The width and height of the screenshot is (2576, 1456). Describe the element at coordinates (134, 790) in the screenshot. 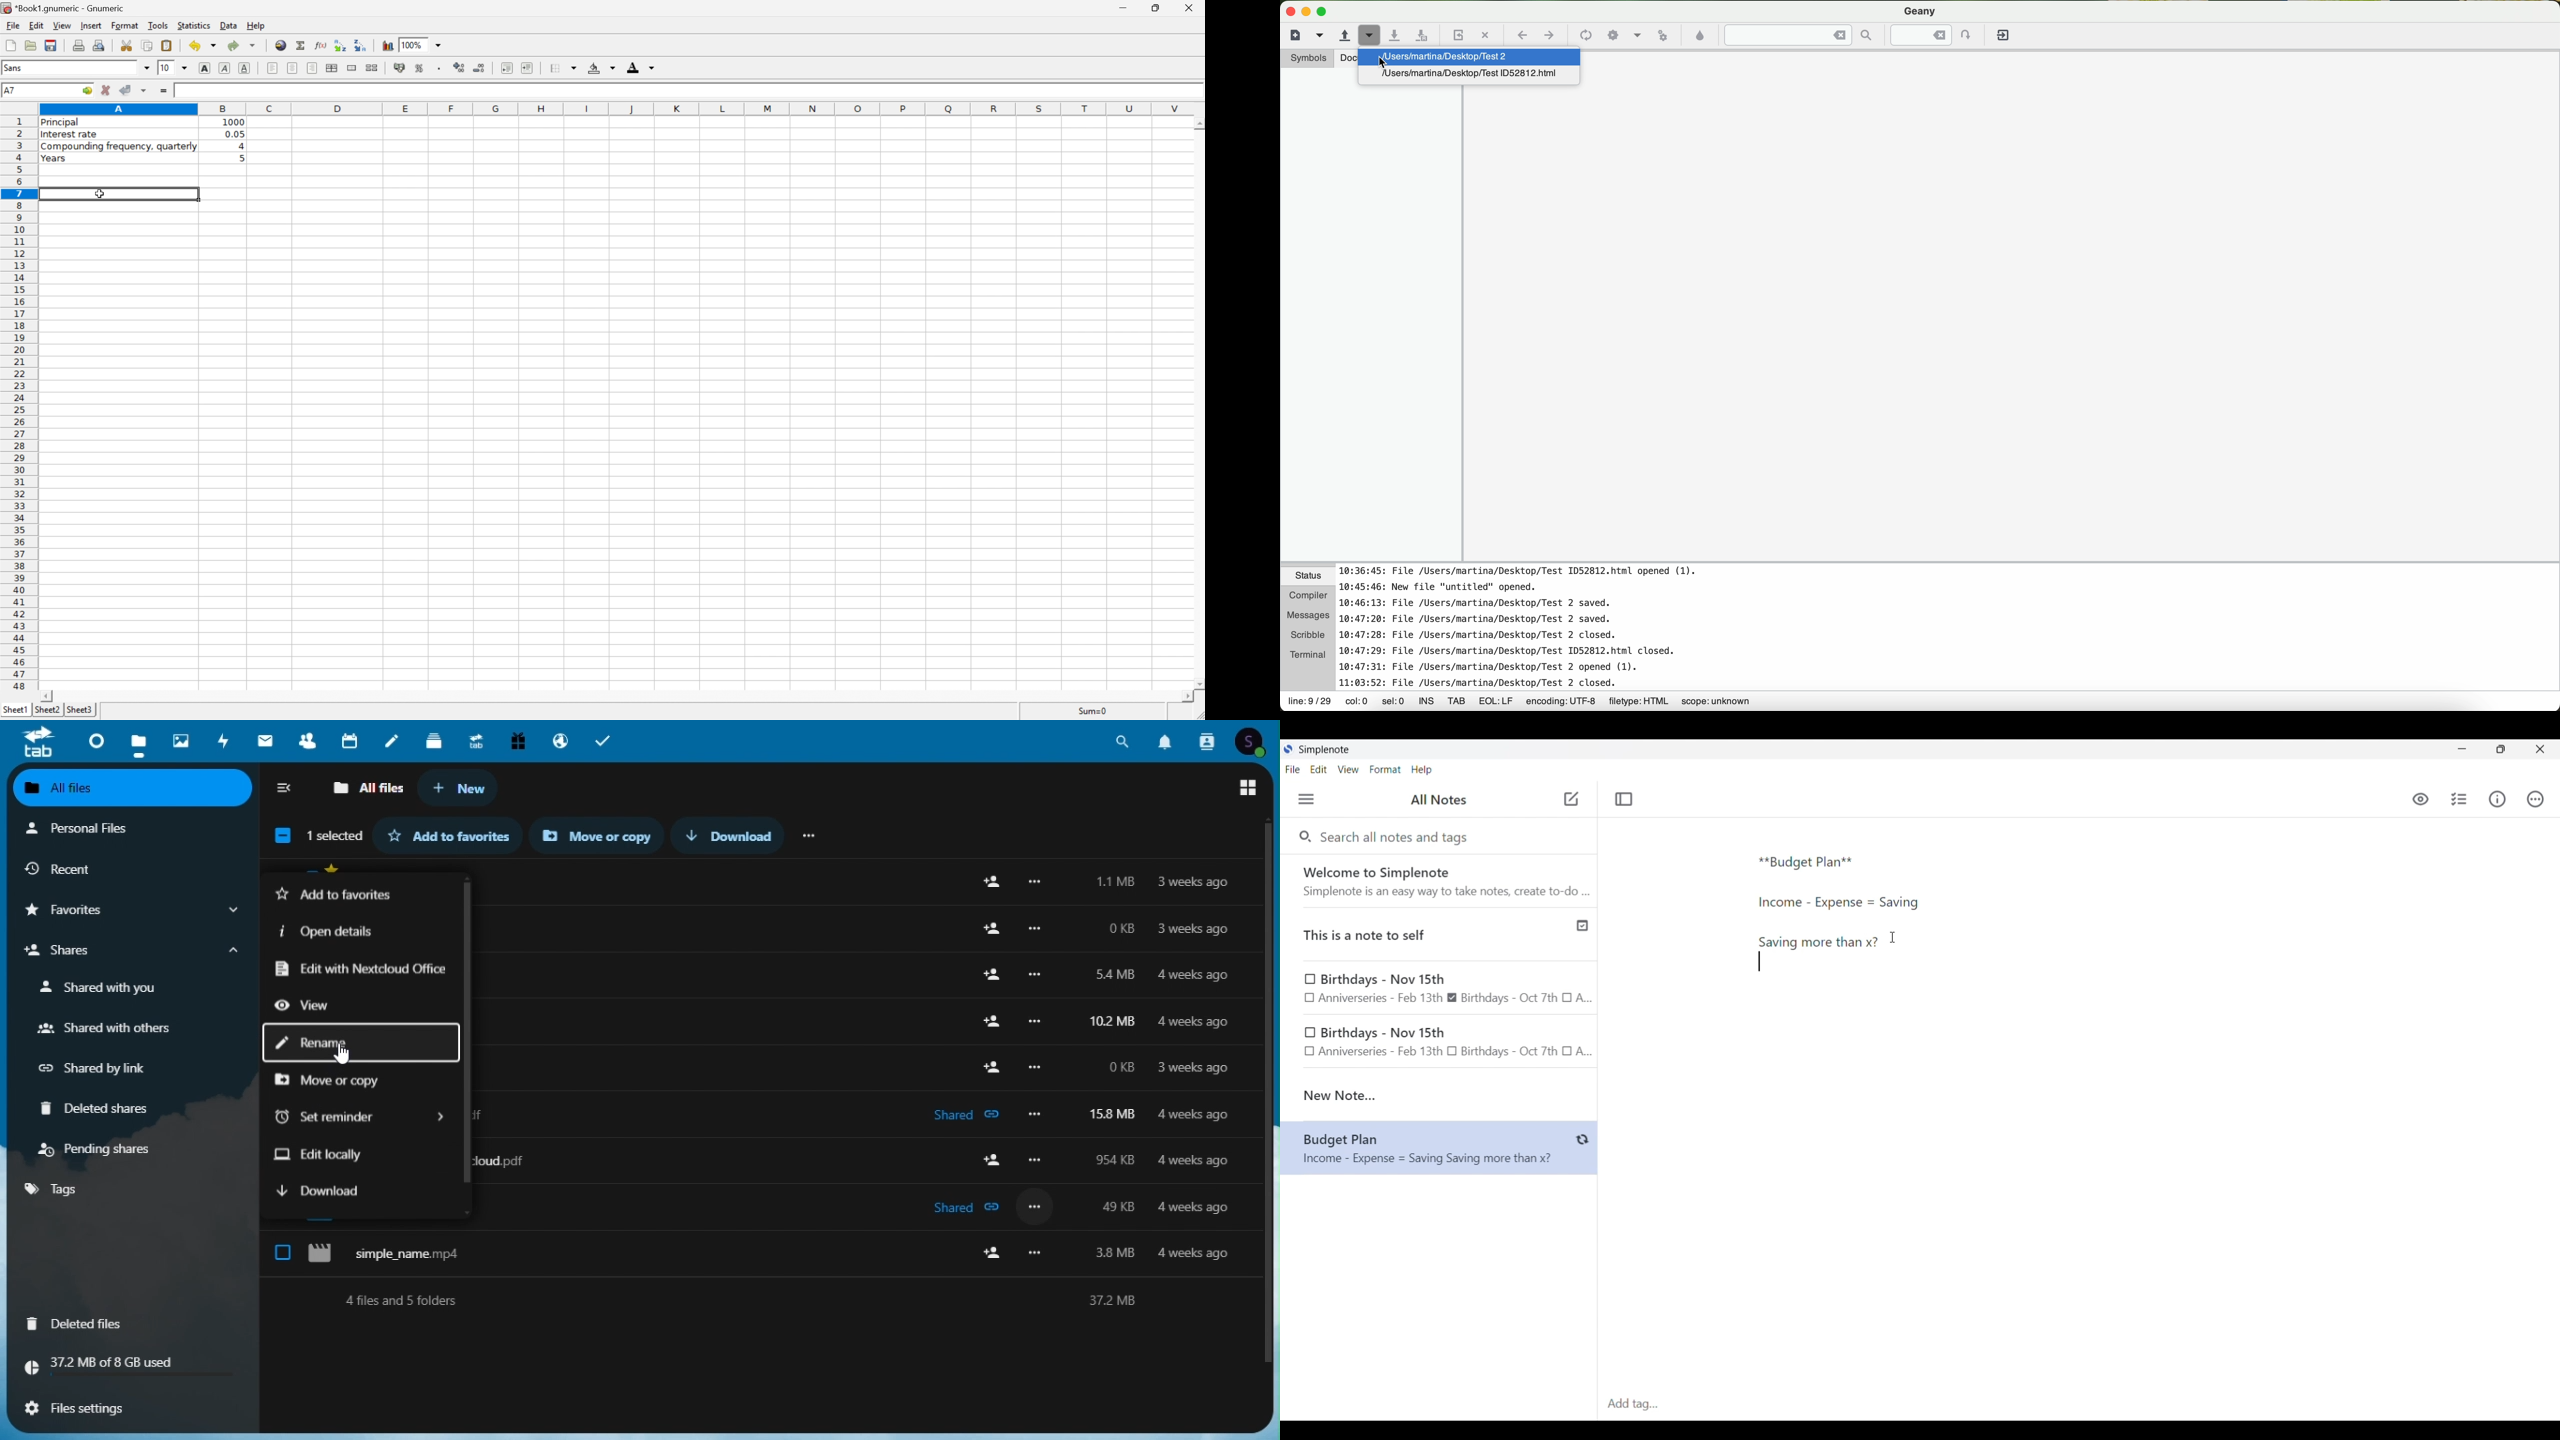

I see `all files` at that location.